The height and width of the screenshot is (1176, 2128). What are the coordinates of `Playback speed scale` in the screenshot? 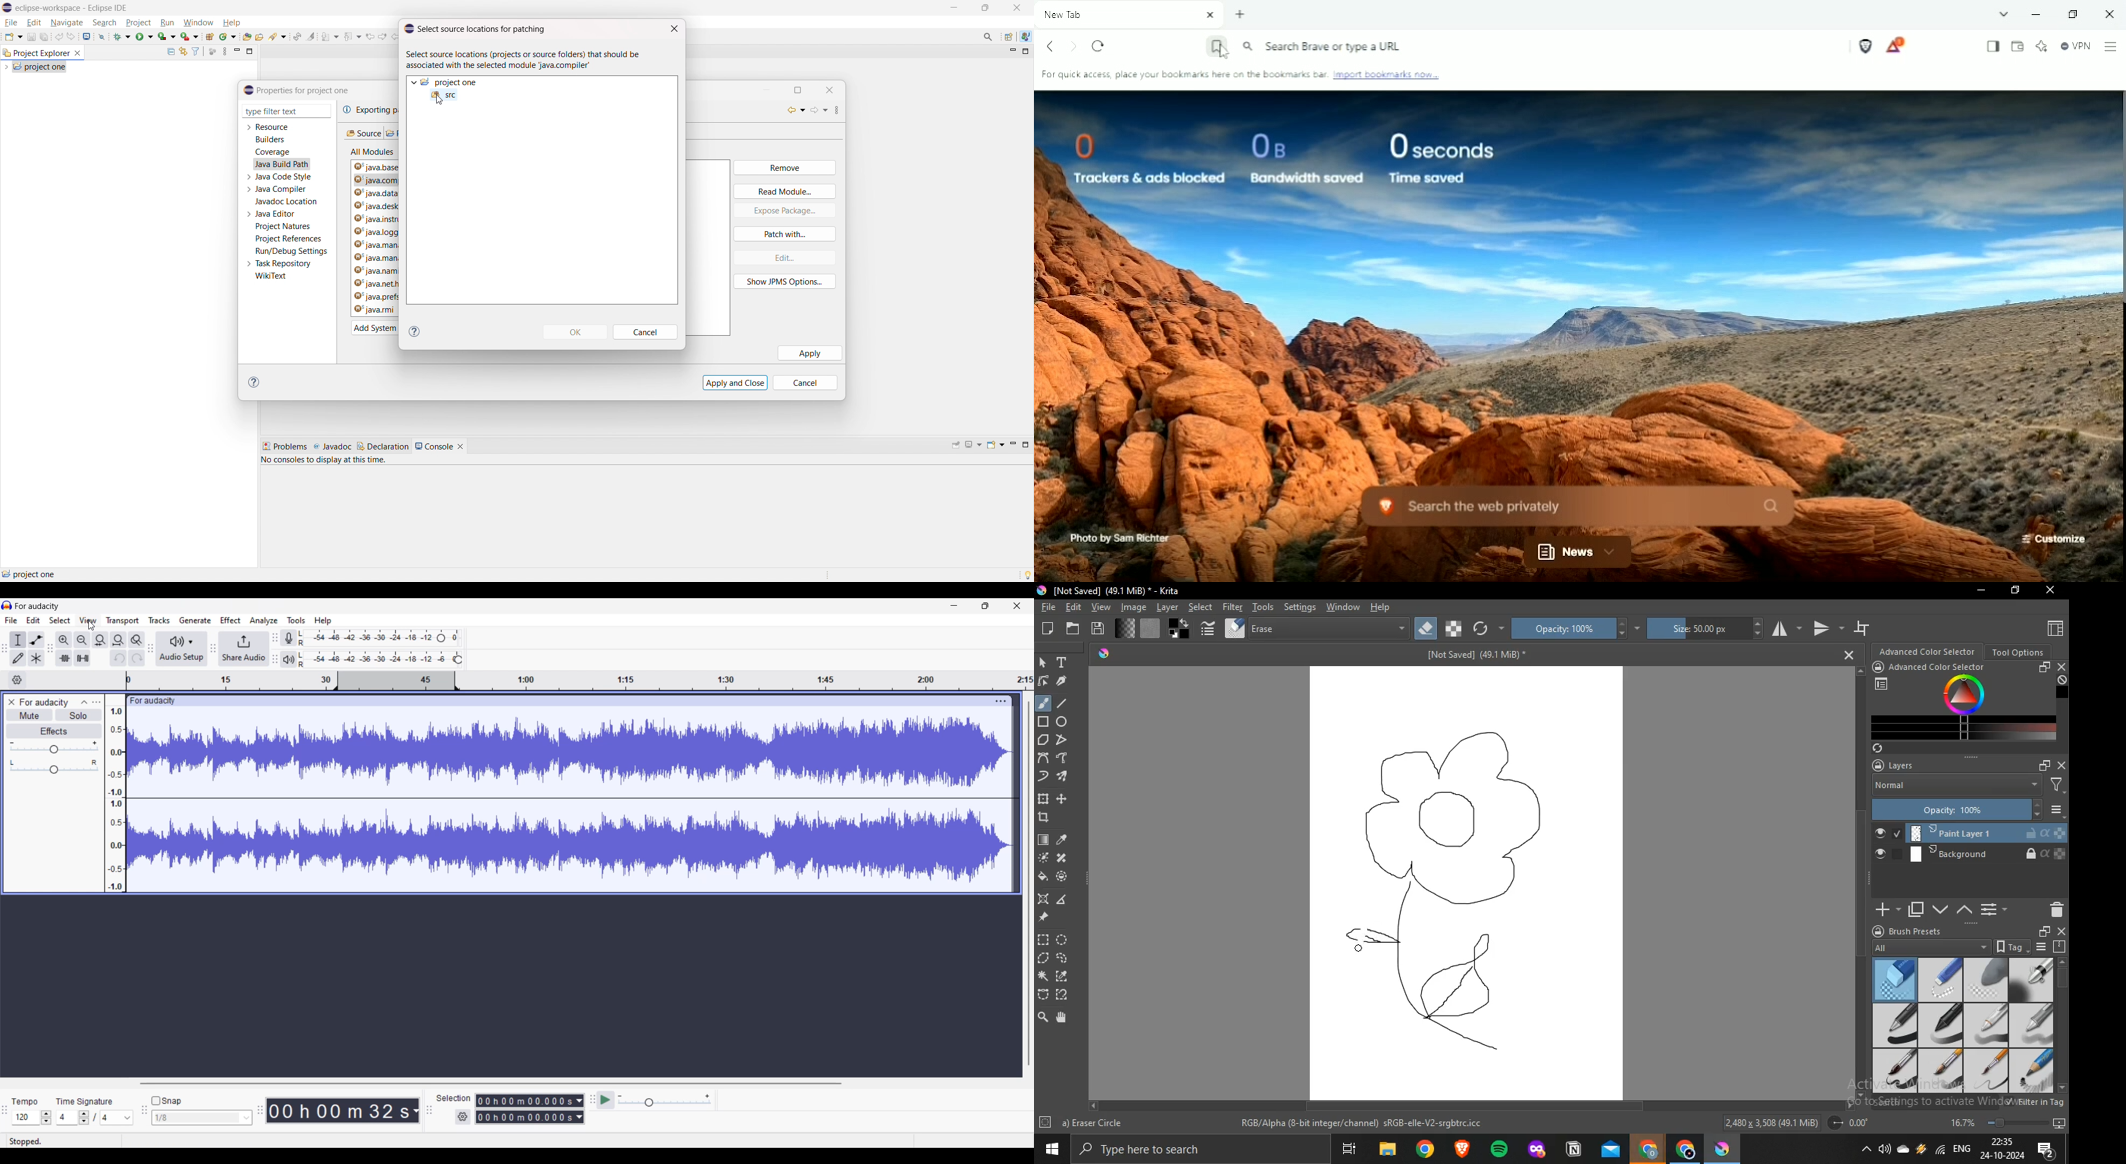 It's located at (664, 1100).